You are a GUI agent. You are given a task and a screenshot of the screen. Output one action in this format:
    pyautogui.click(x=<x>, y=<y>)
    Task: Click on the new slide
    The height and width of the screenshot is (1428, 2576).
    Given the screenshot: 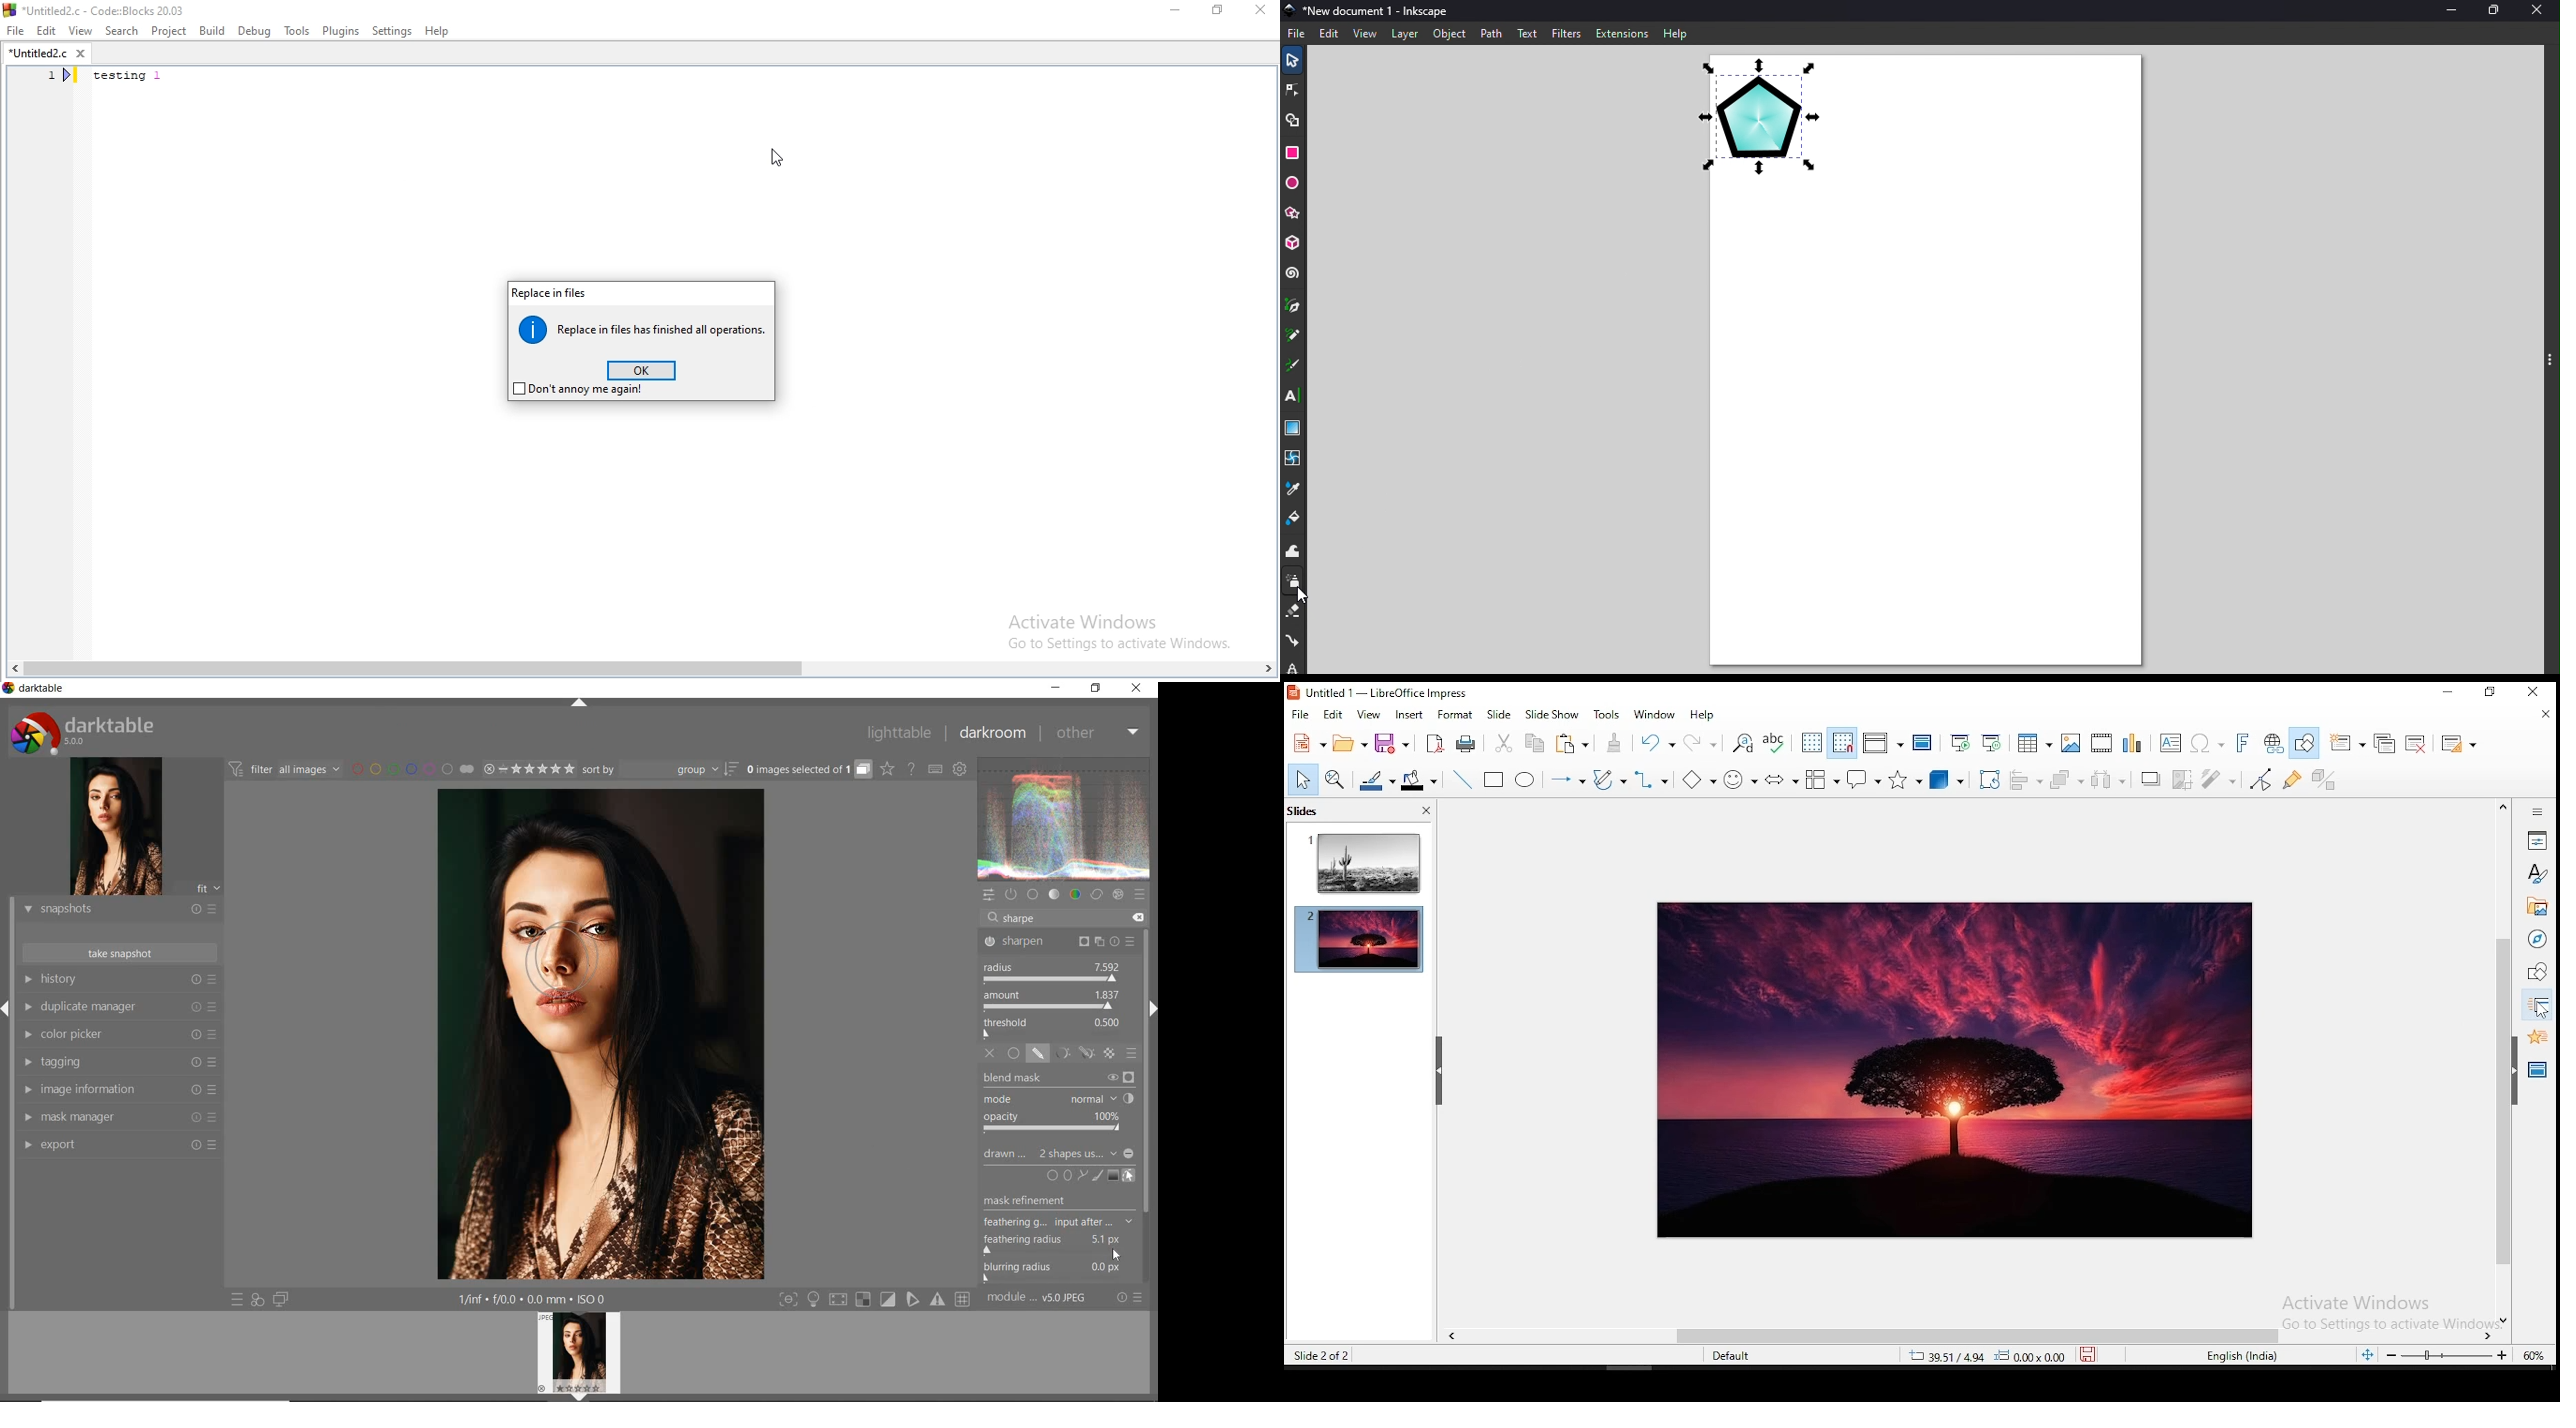 What is the action you would take?
    pyautogui.click(x=2345, y=743)
    